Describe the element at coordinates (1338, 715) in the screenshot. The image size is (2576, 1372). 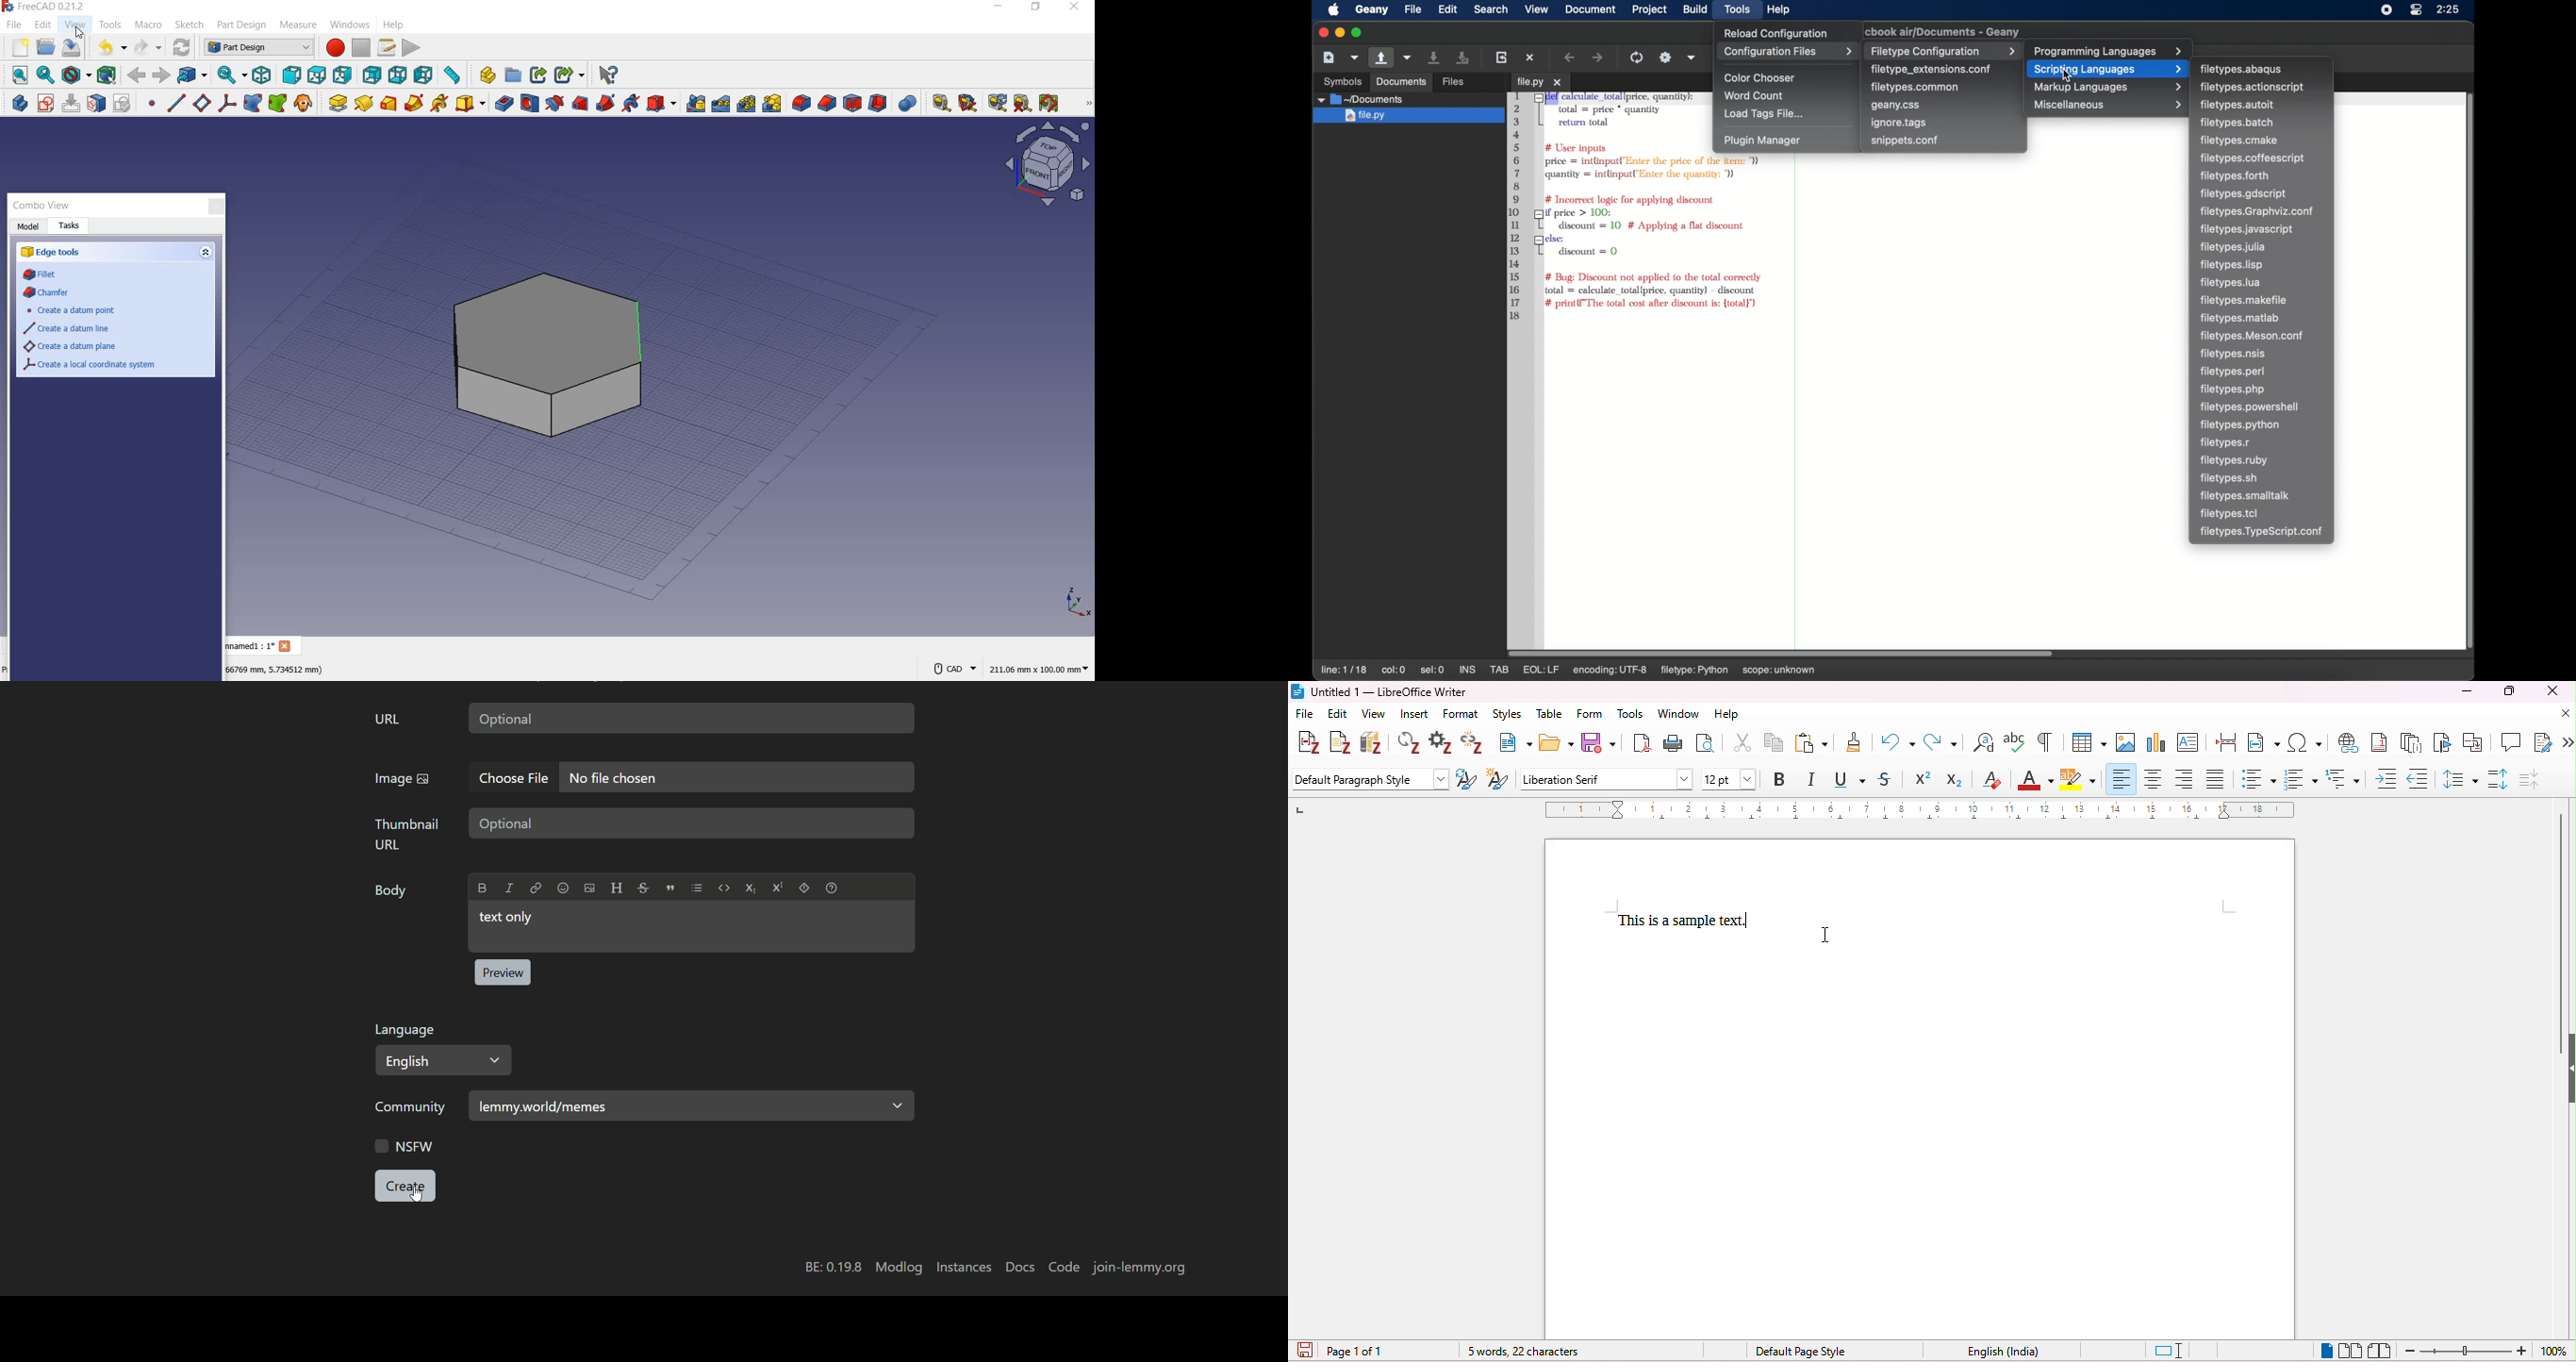
I see `edit` at that location.